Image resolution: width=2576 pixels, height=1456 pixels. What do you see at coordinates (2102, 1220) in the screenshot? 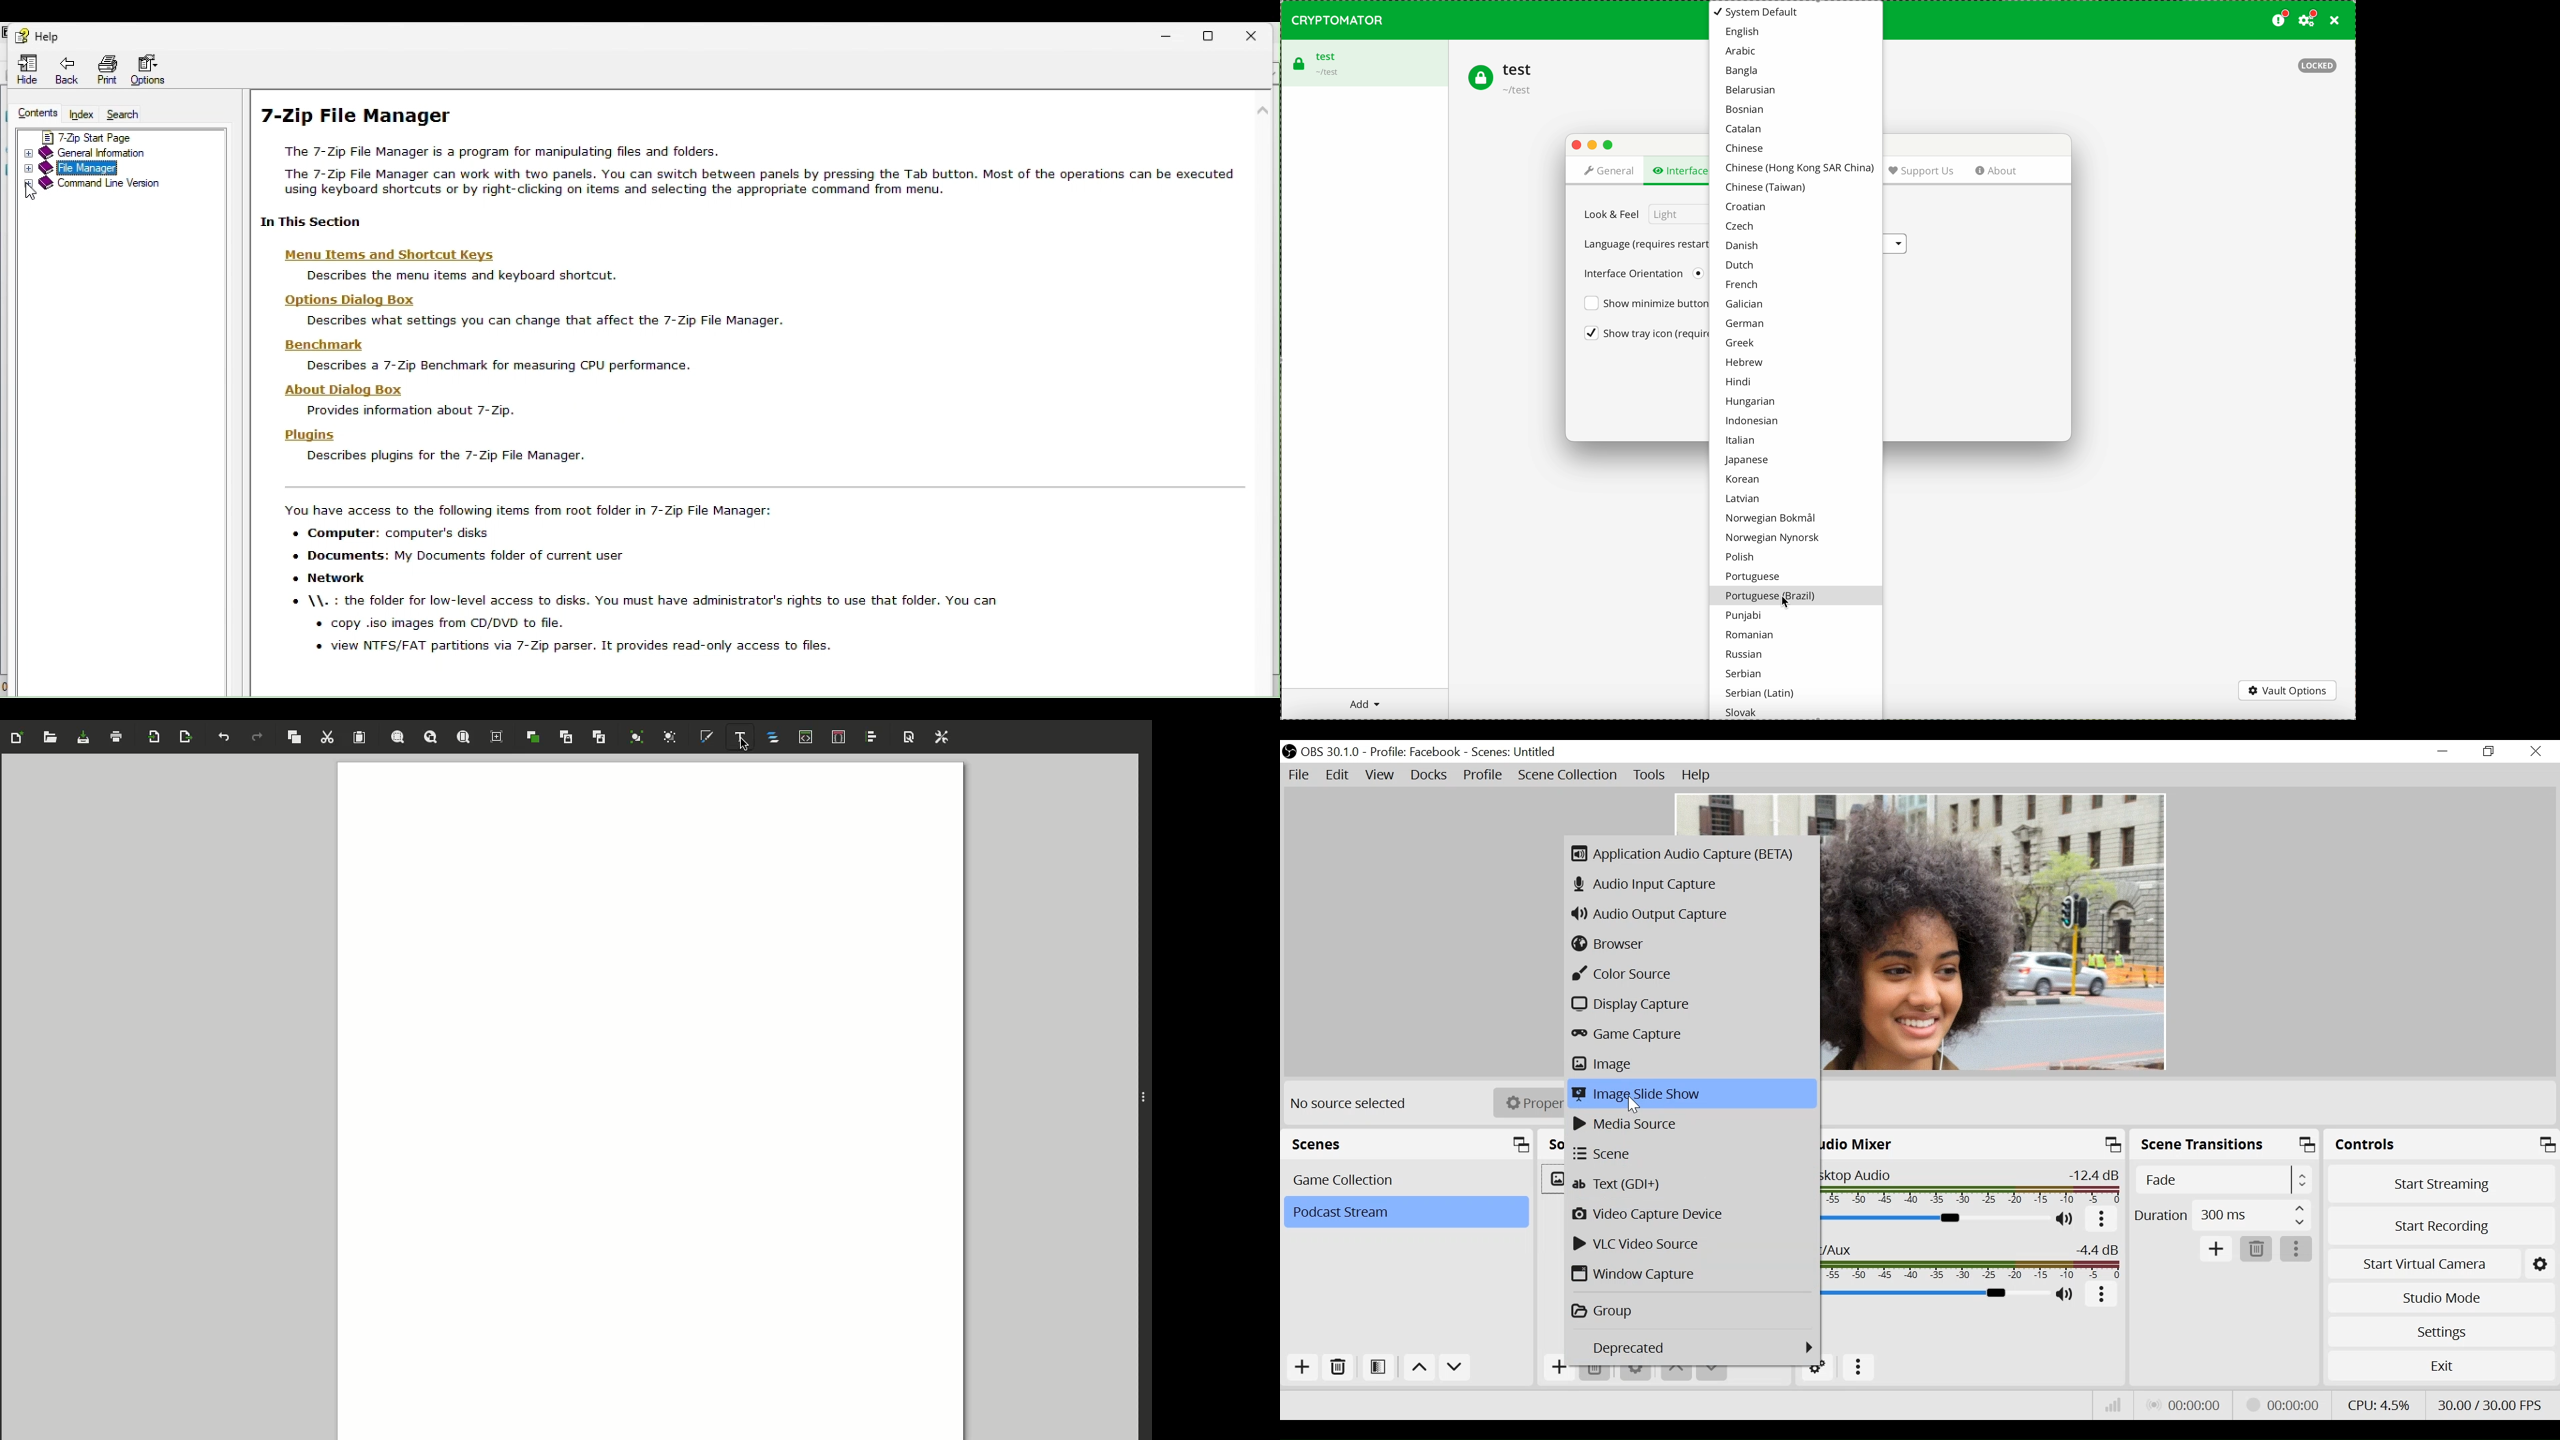
I see `More options` at bounding box center [2102, 1220].